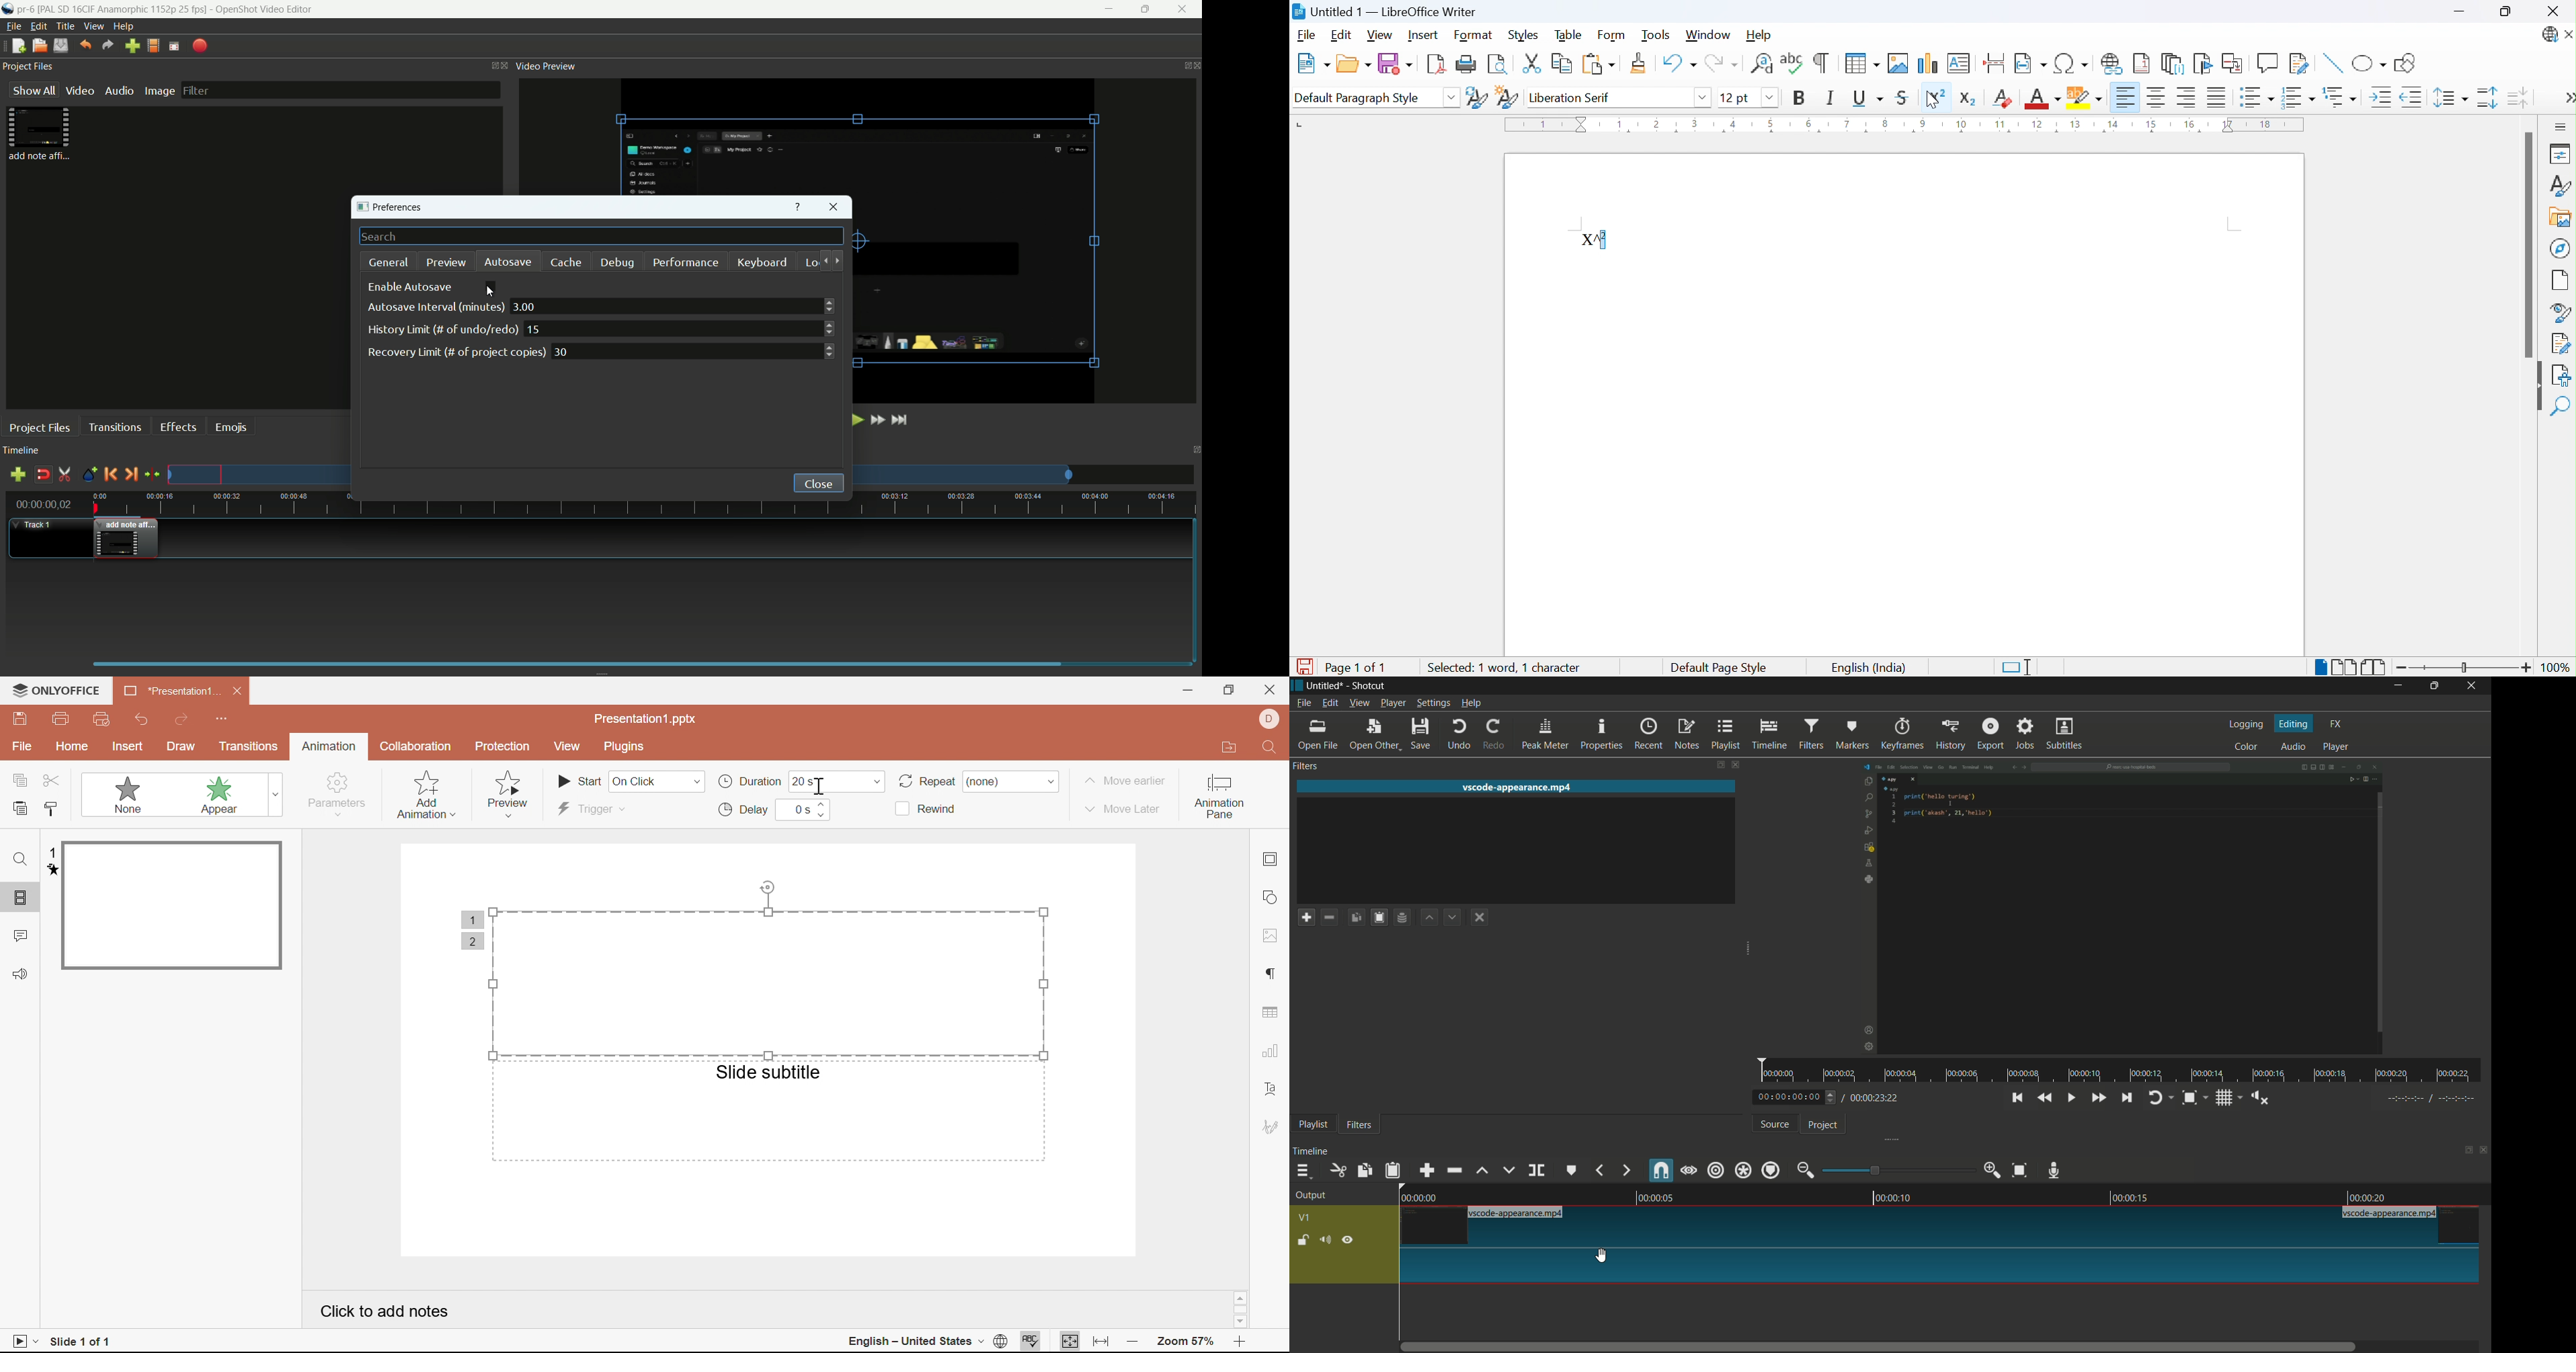 The width and height of the screenshot is (2576, 1372). What do you see at coordinates (1423, 34) in the screenshot?
I see `Insert` at bounding box center [1423, 34].